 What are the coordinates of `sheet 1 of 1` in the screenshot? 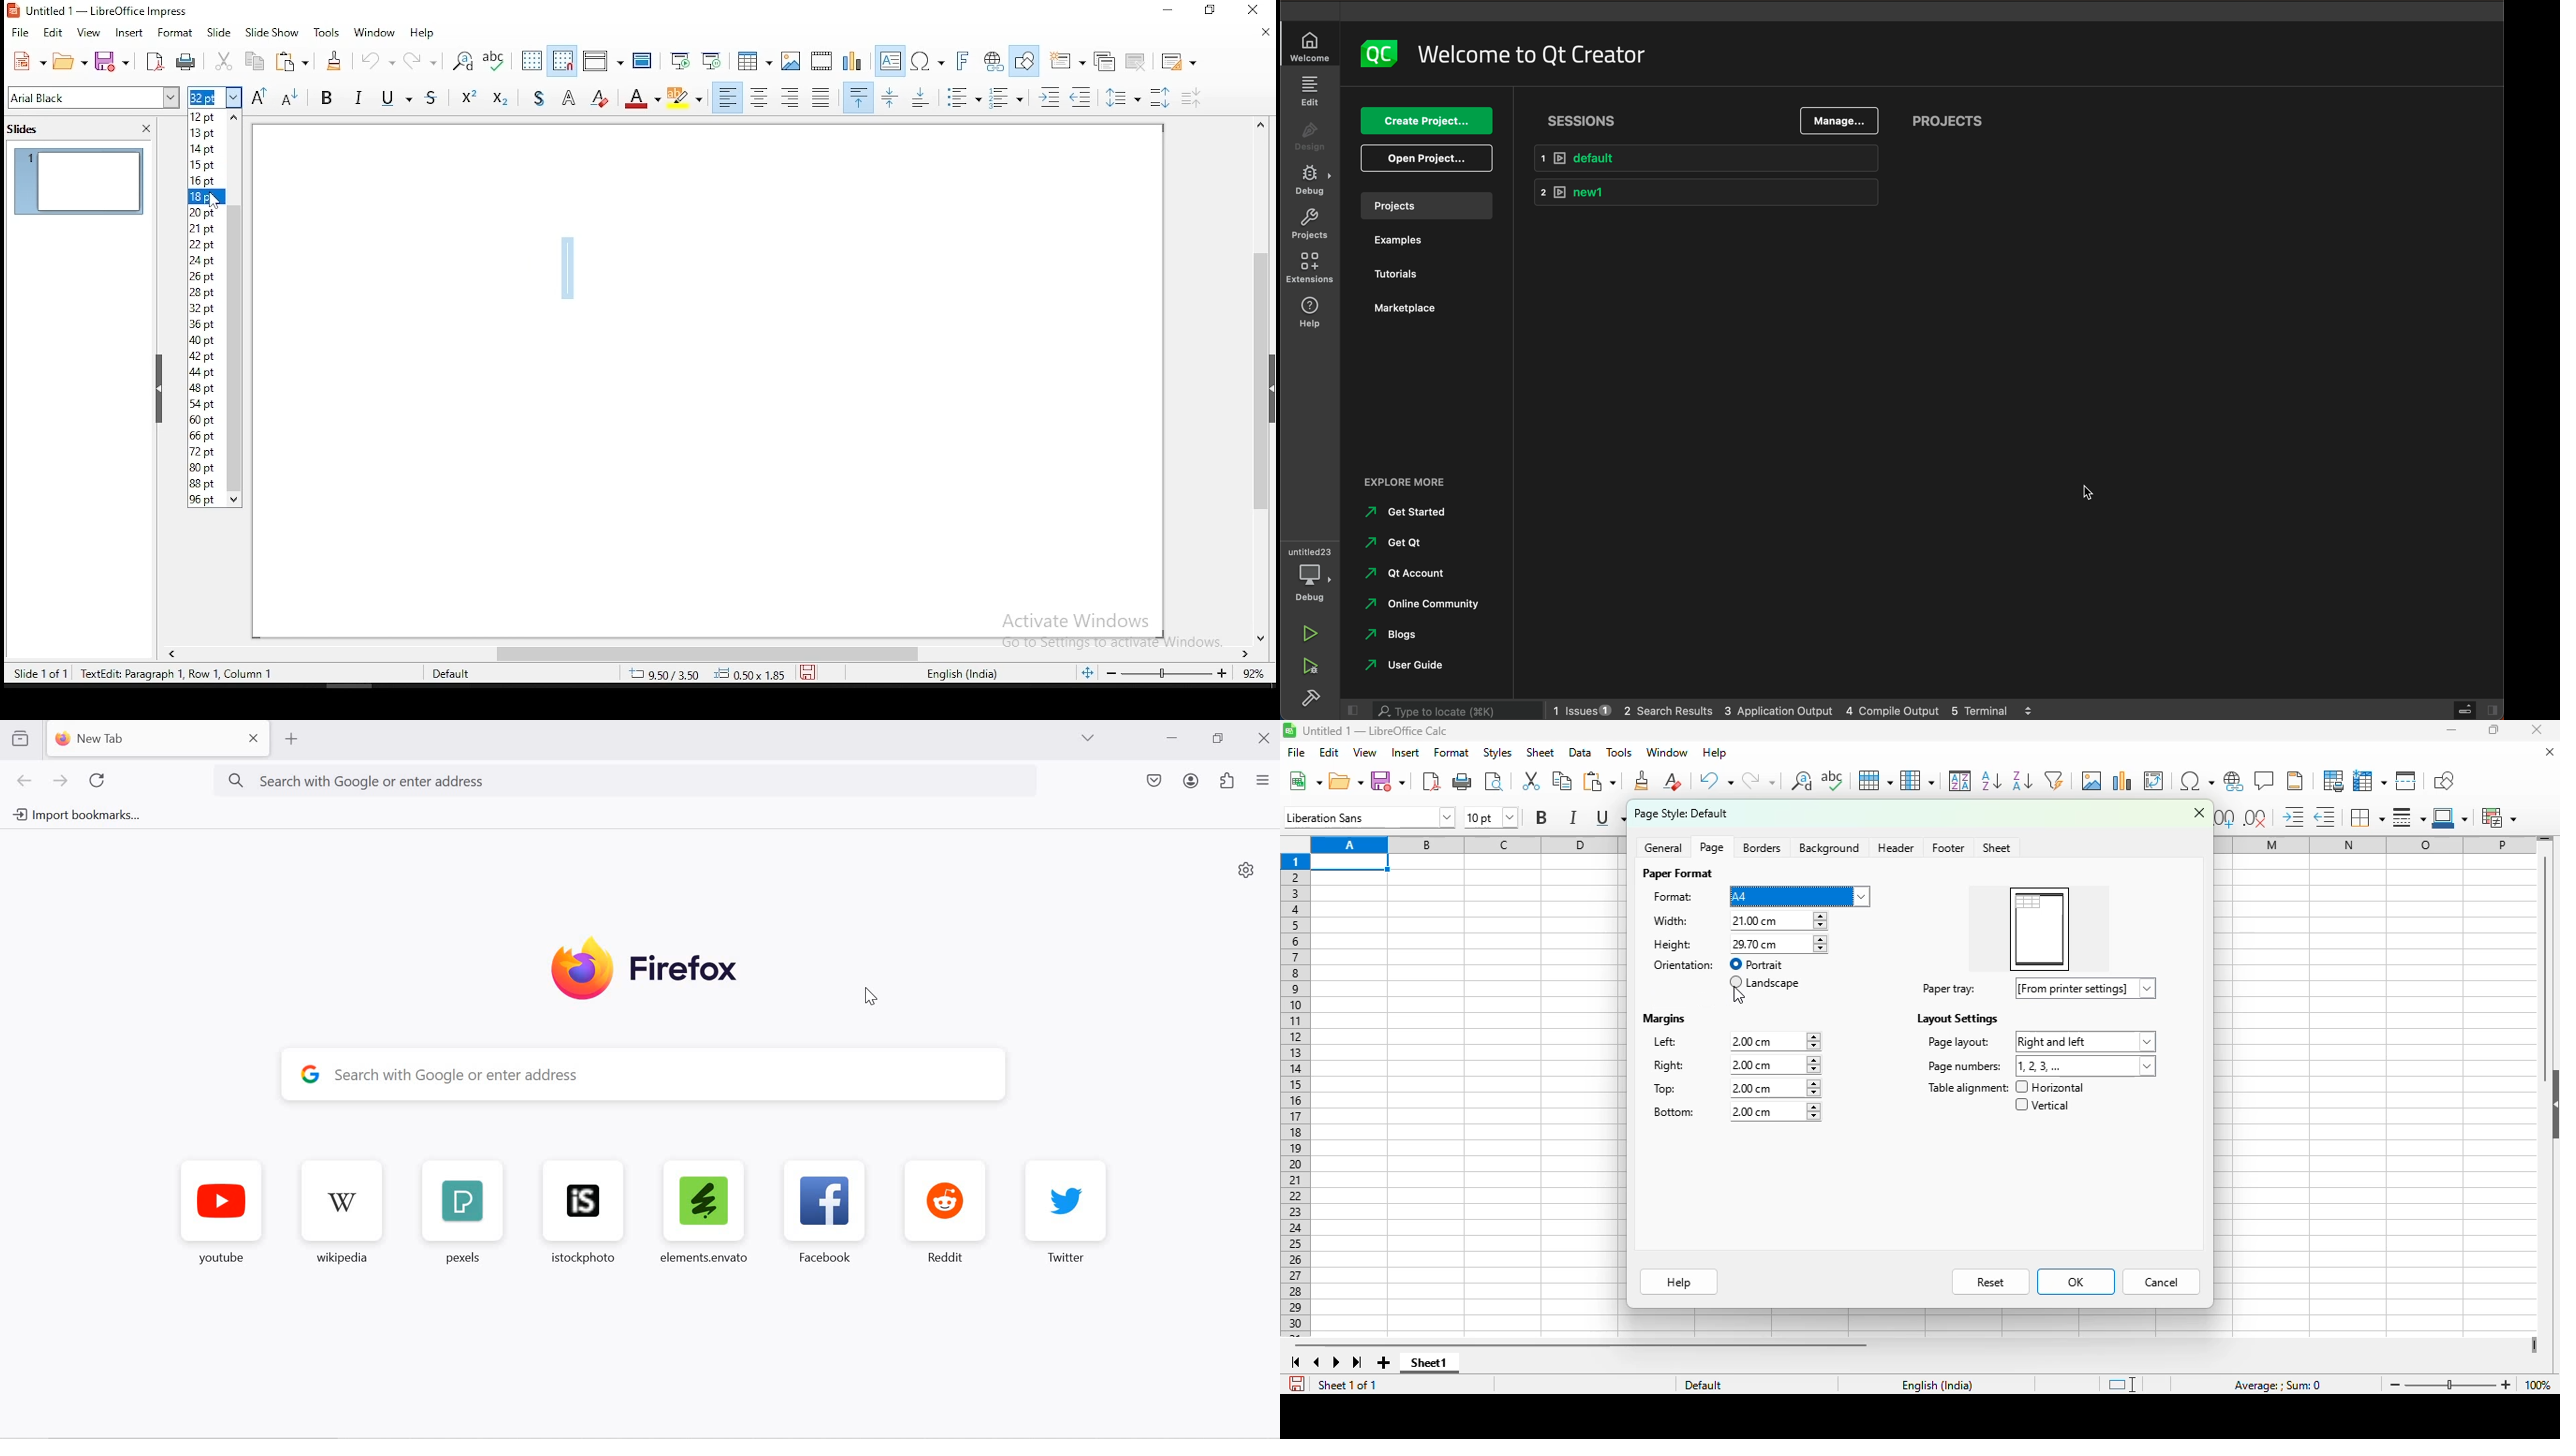 It's located at (1346, 1385).